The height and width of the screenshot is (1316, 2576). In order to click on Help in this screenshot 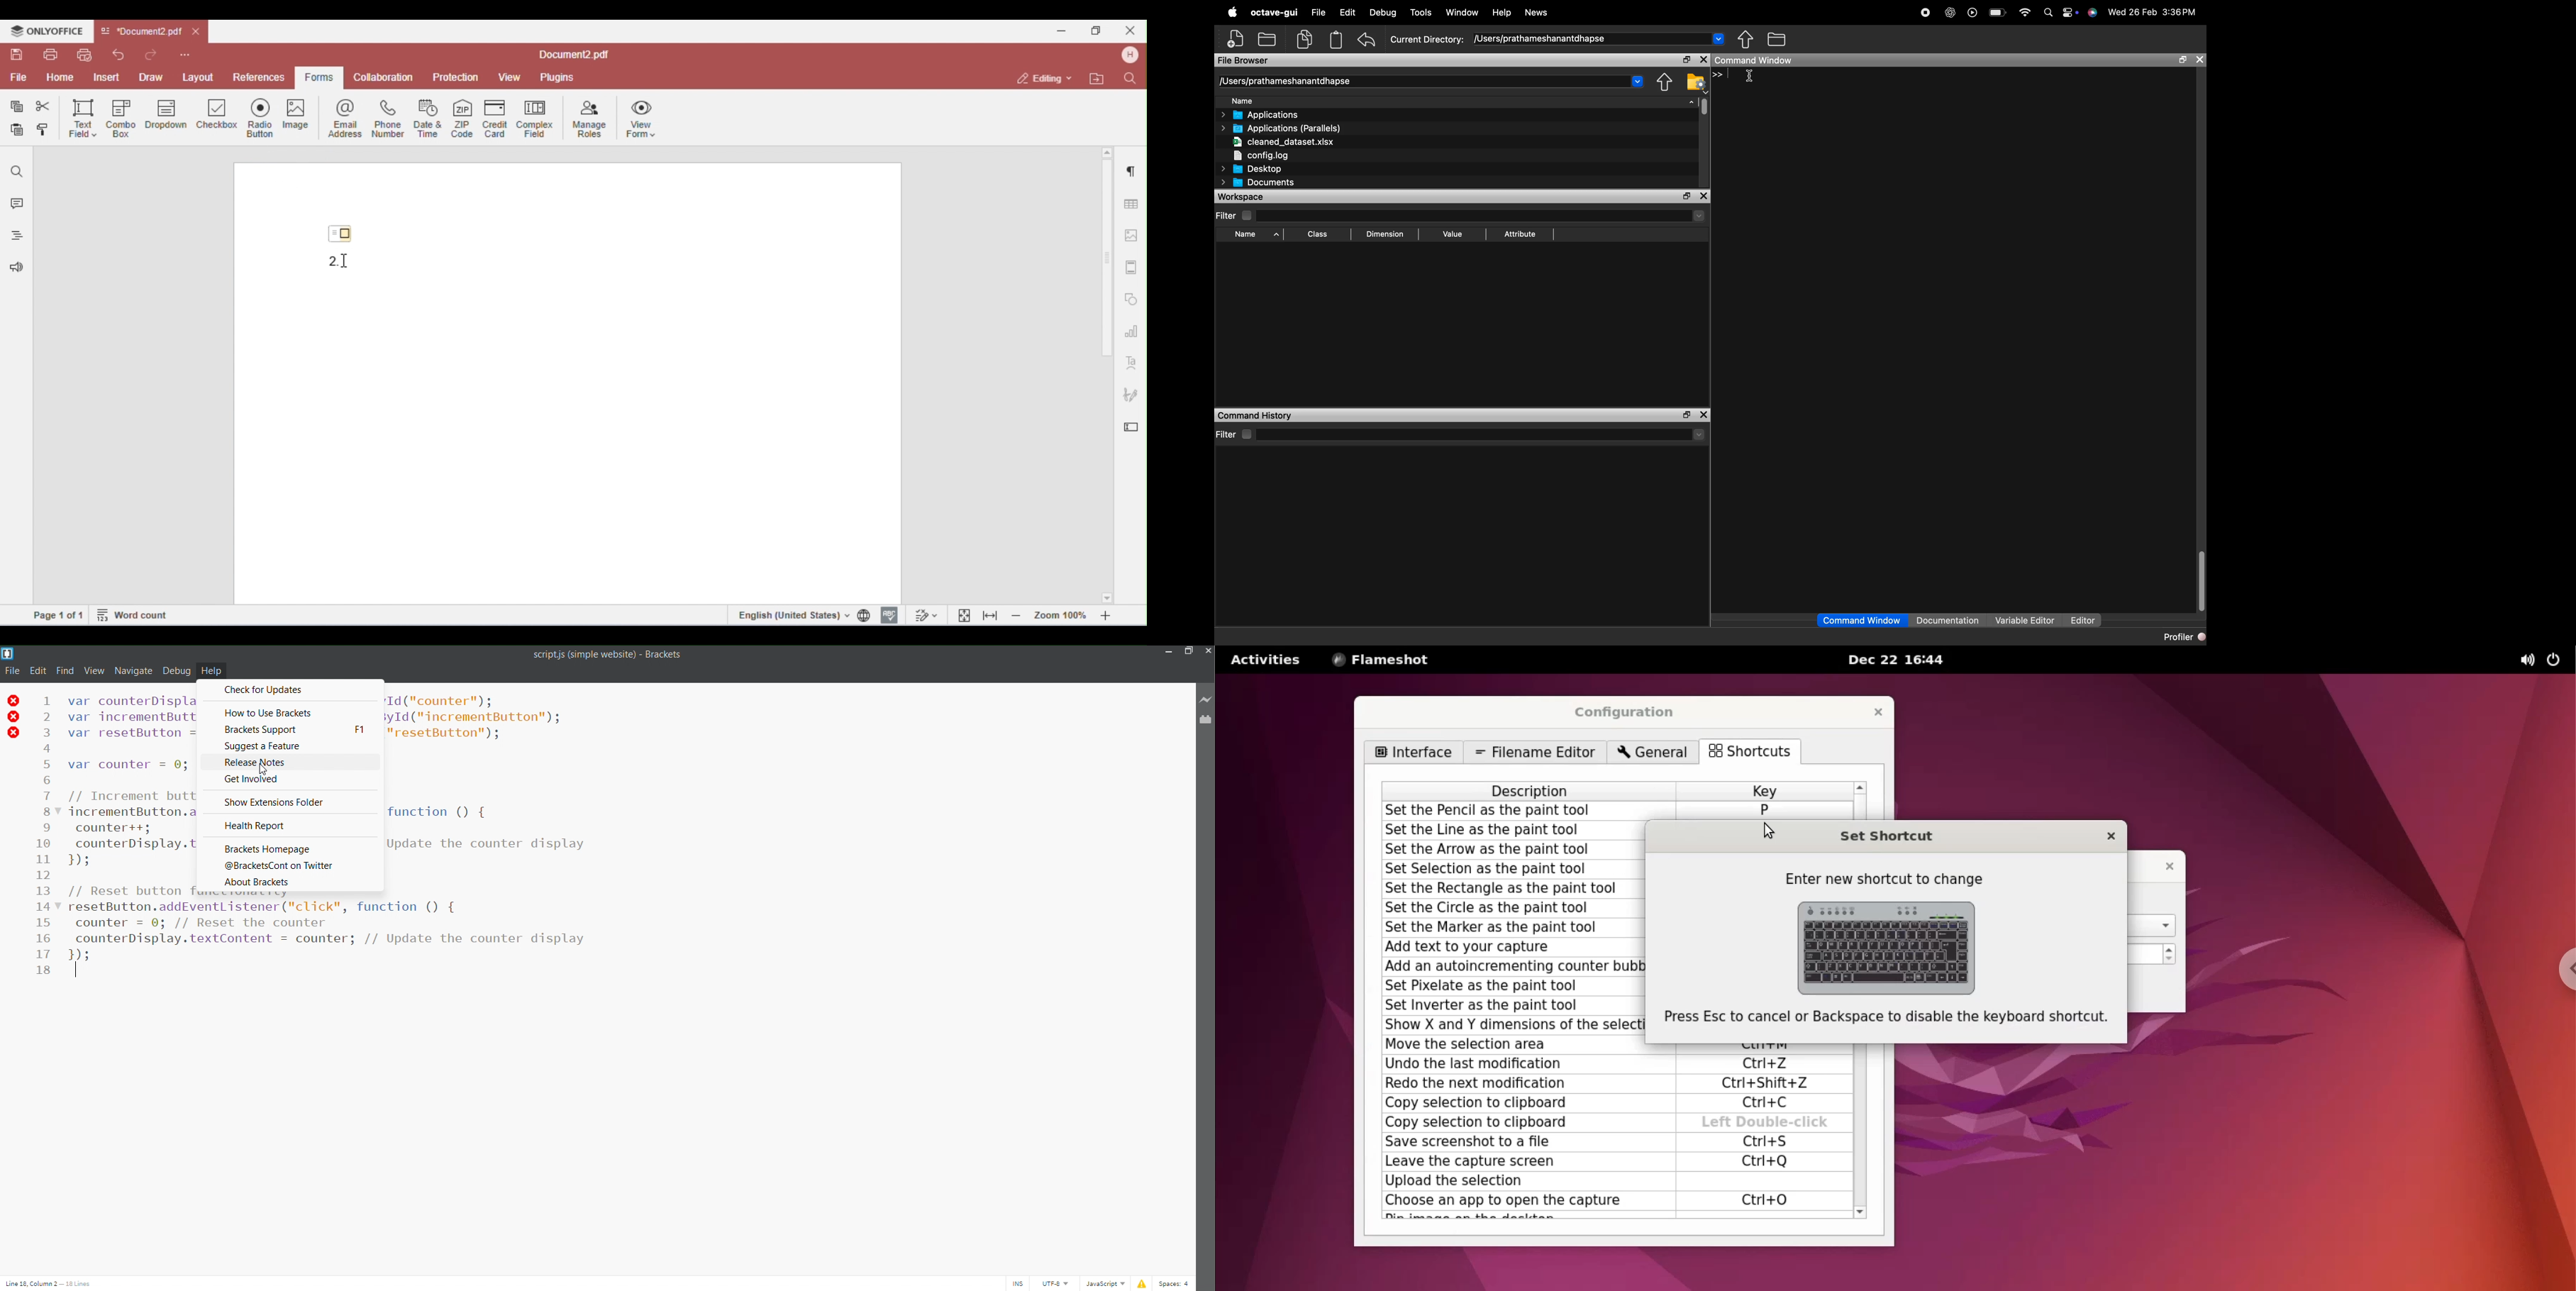, I will do `click(1502, 12)`.